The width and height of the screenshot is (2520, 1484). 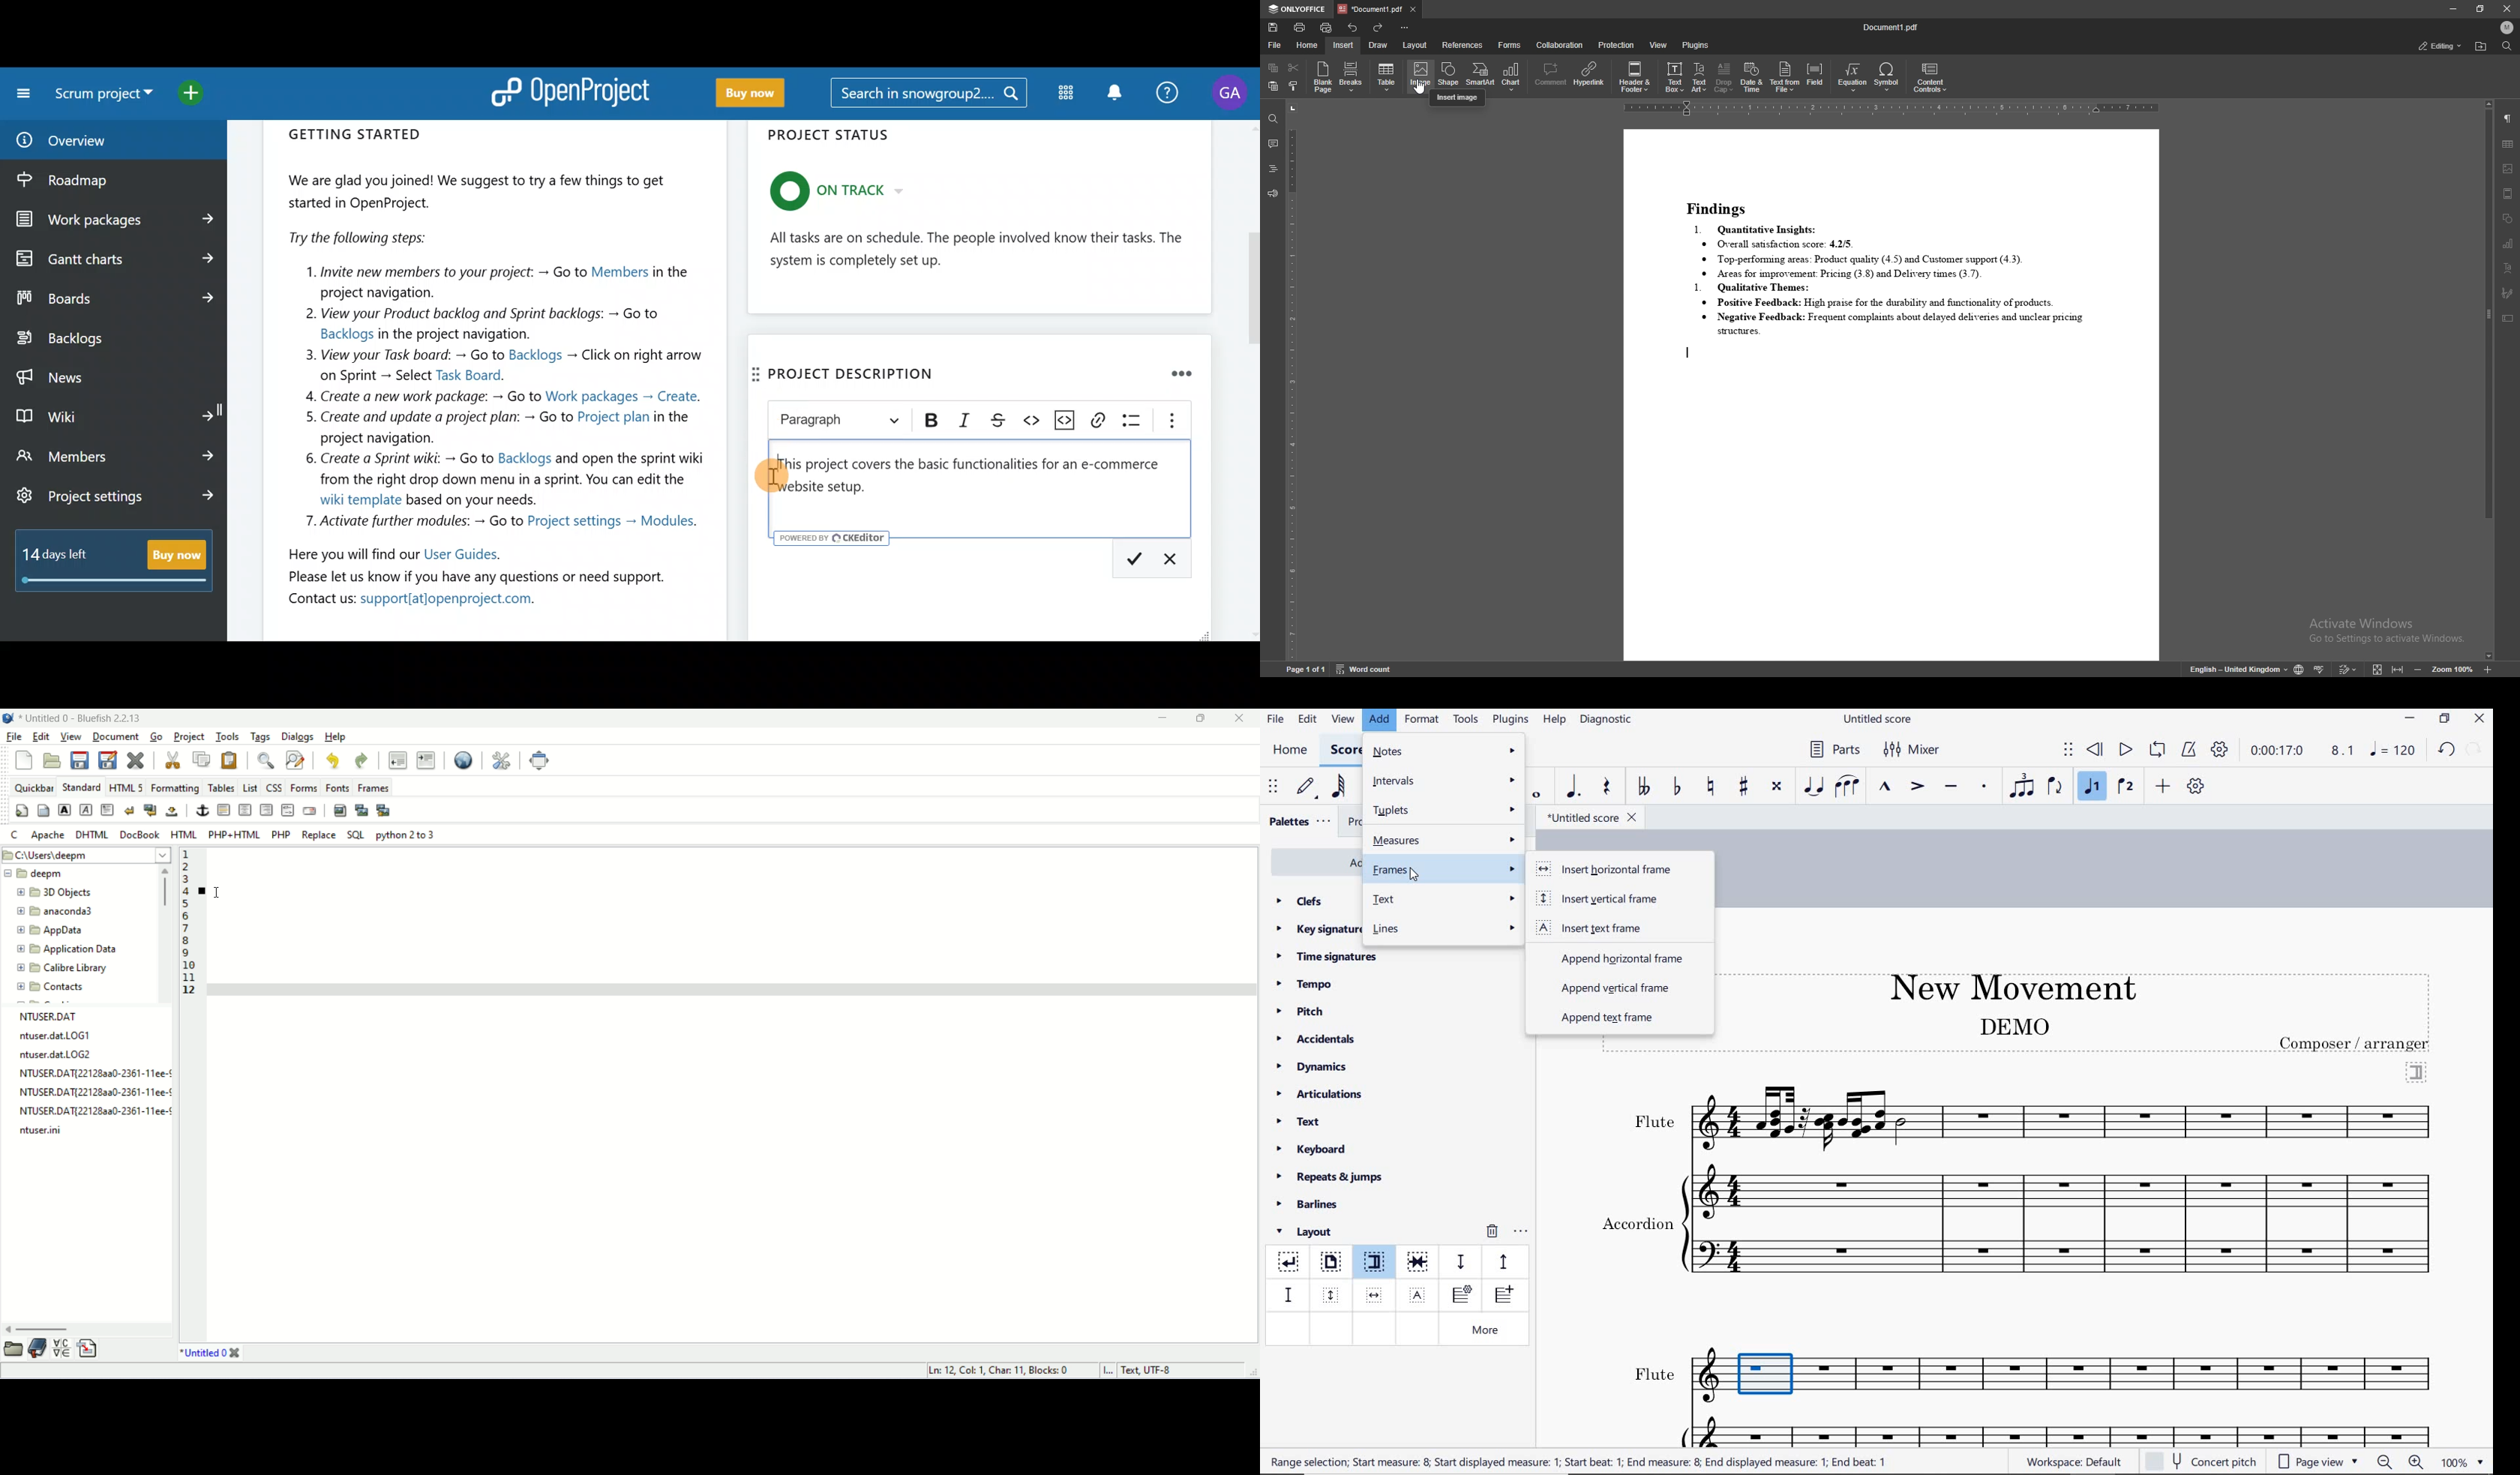 I want to click on edit, so click(x=41, y=736).